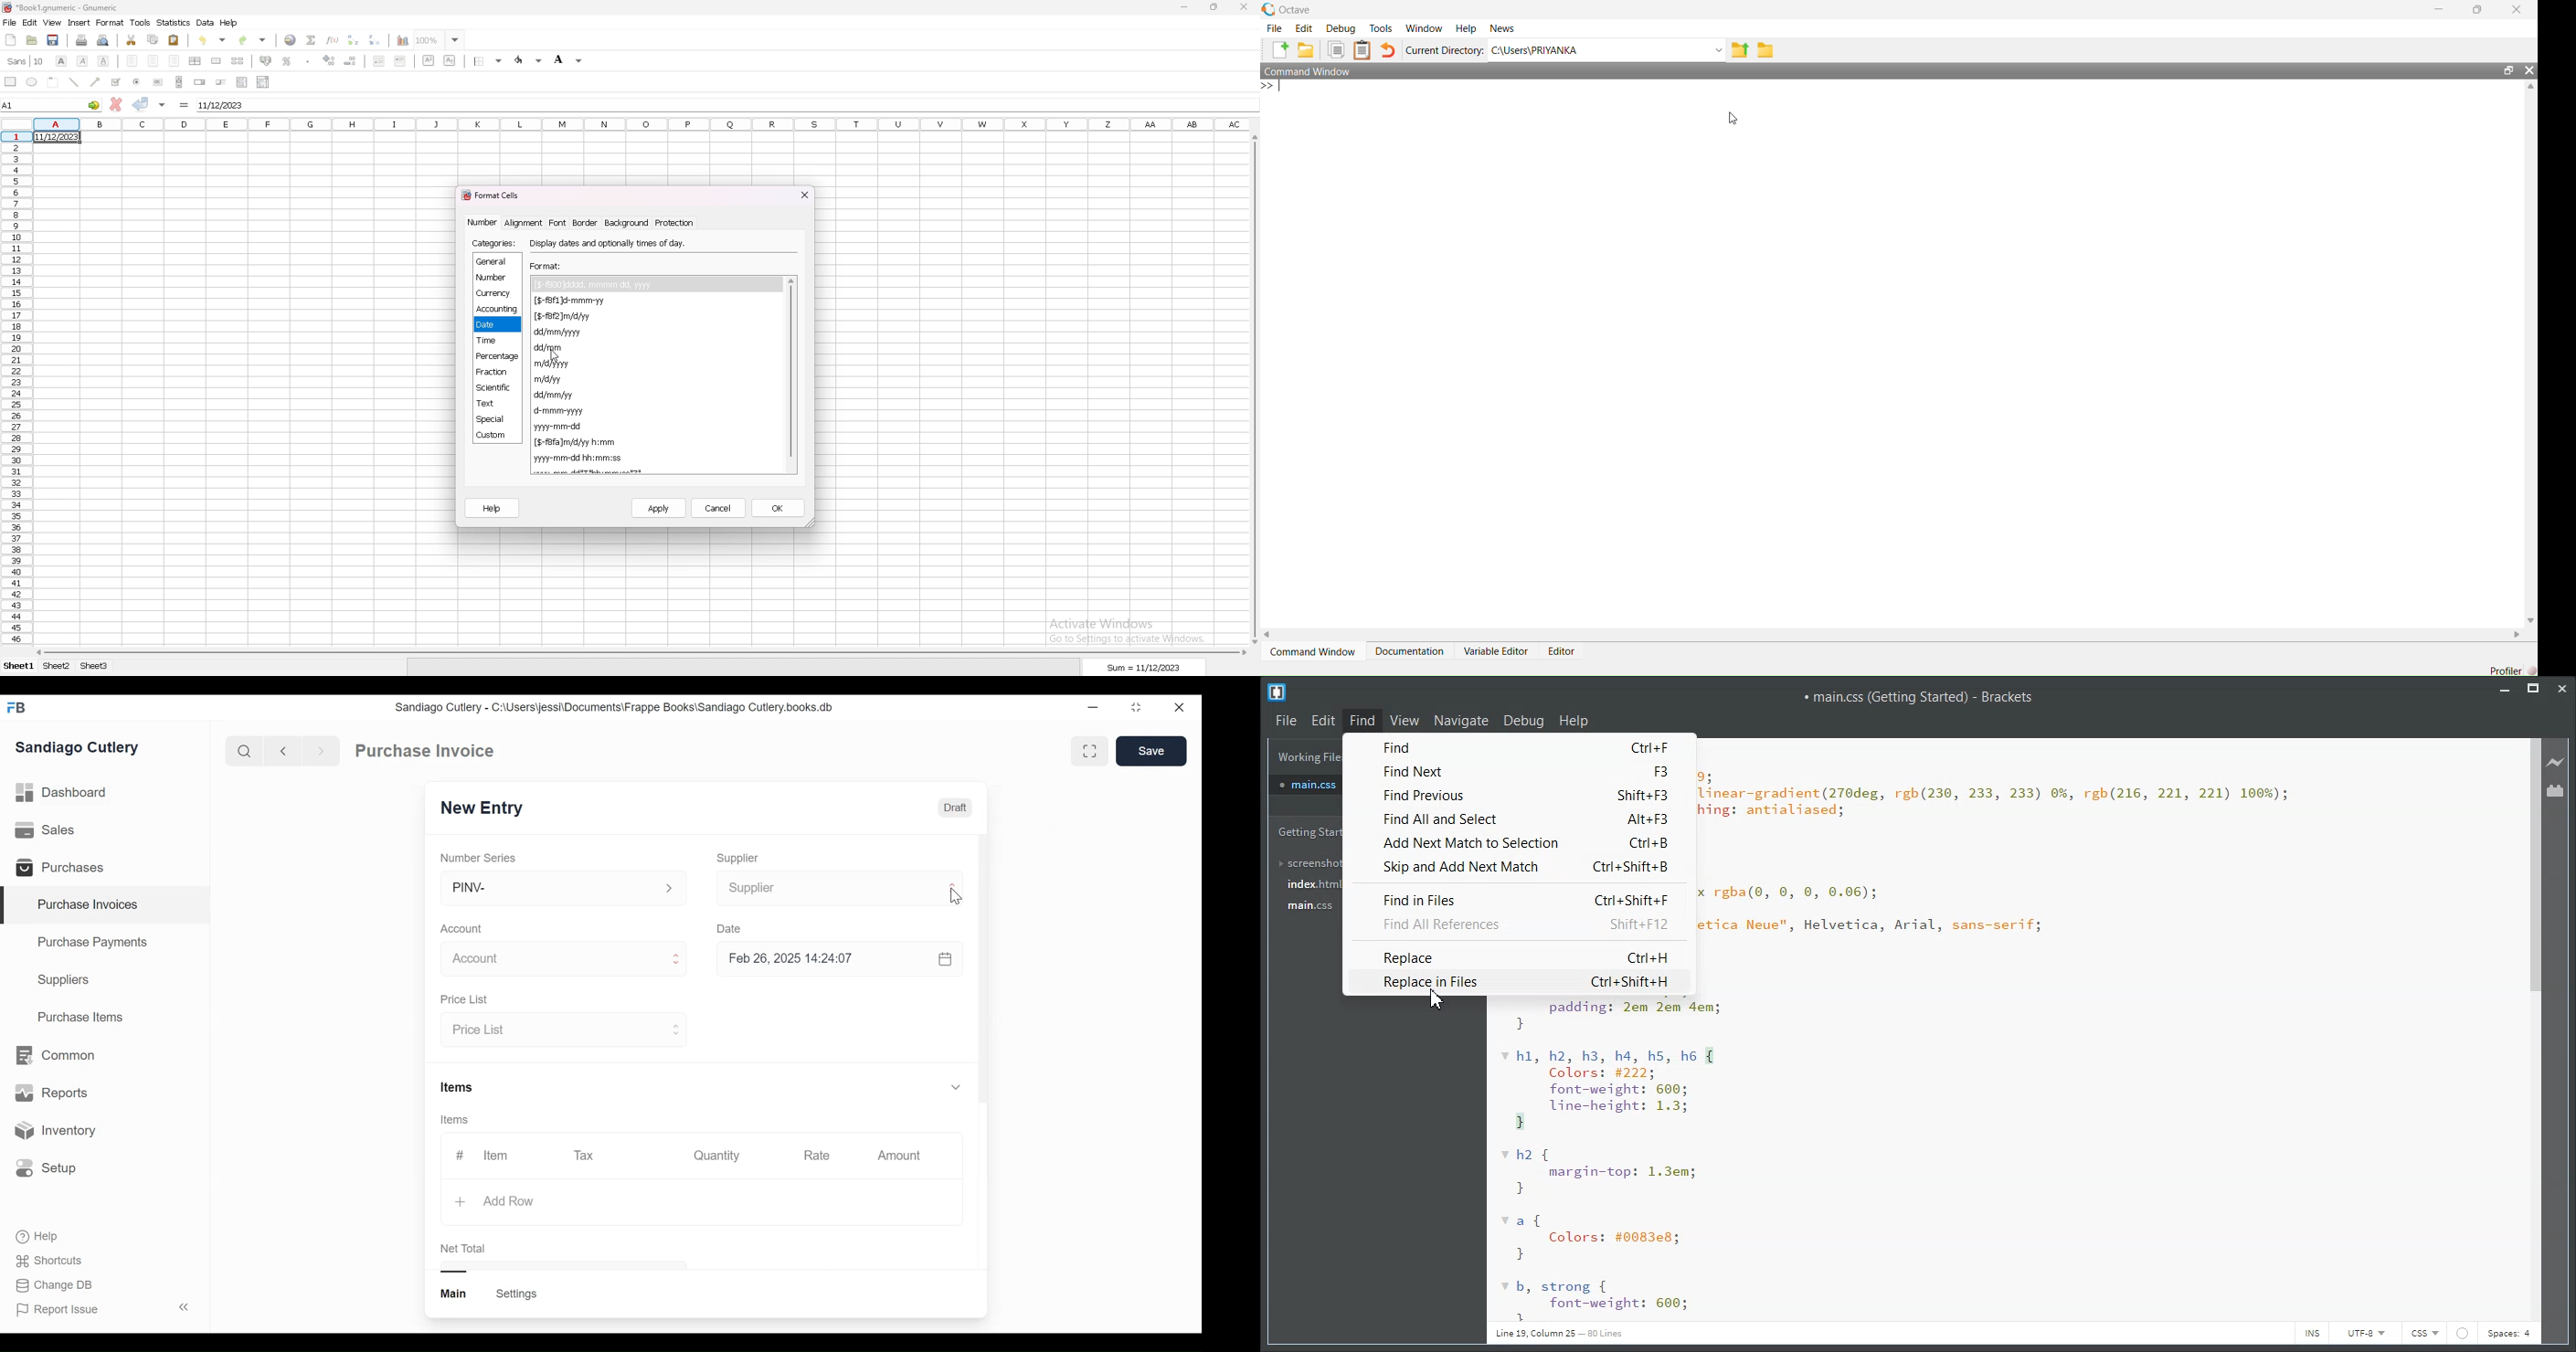 This screenshot has height=1372, width=2576. I want to click on percentage, so click(498, 356).